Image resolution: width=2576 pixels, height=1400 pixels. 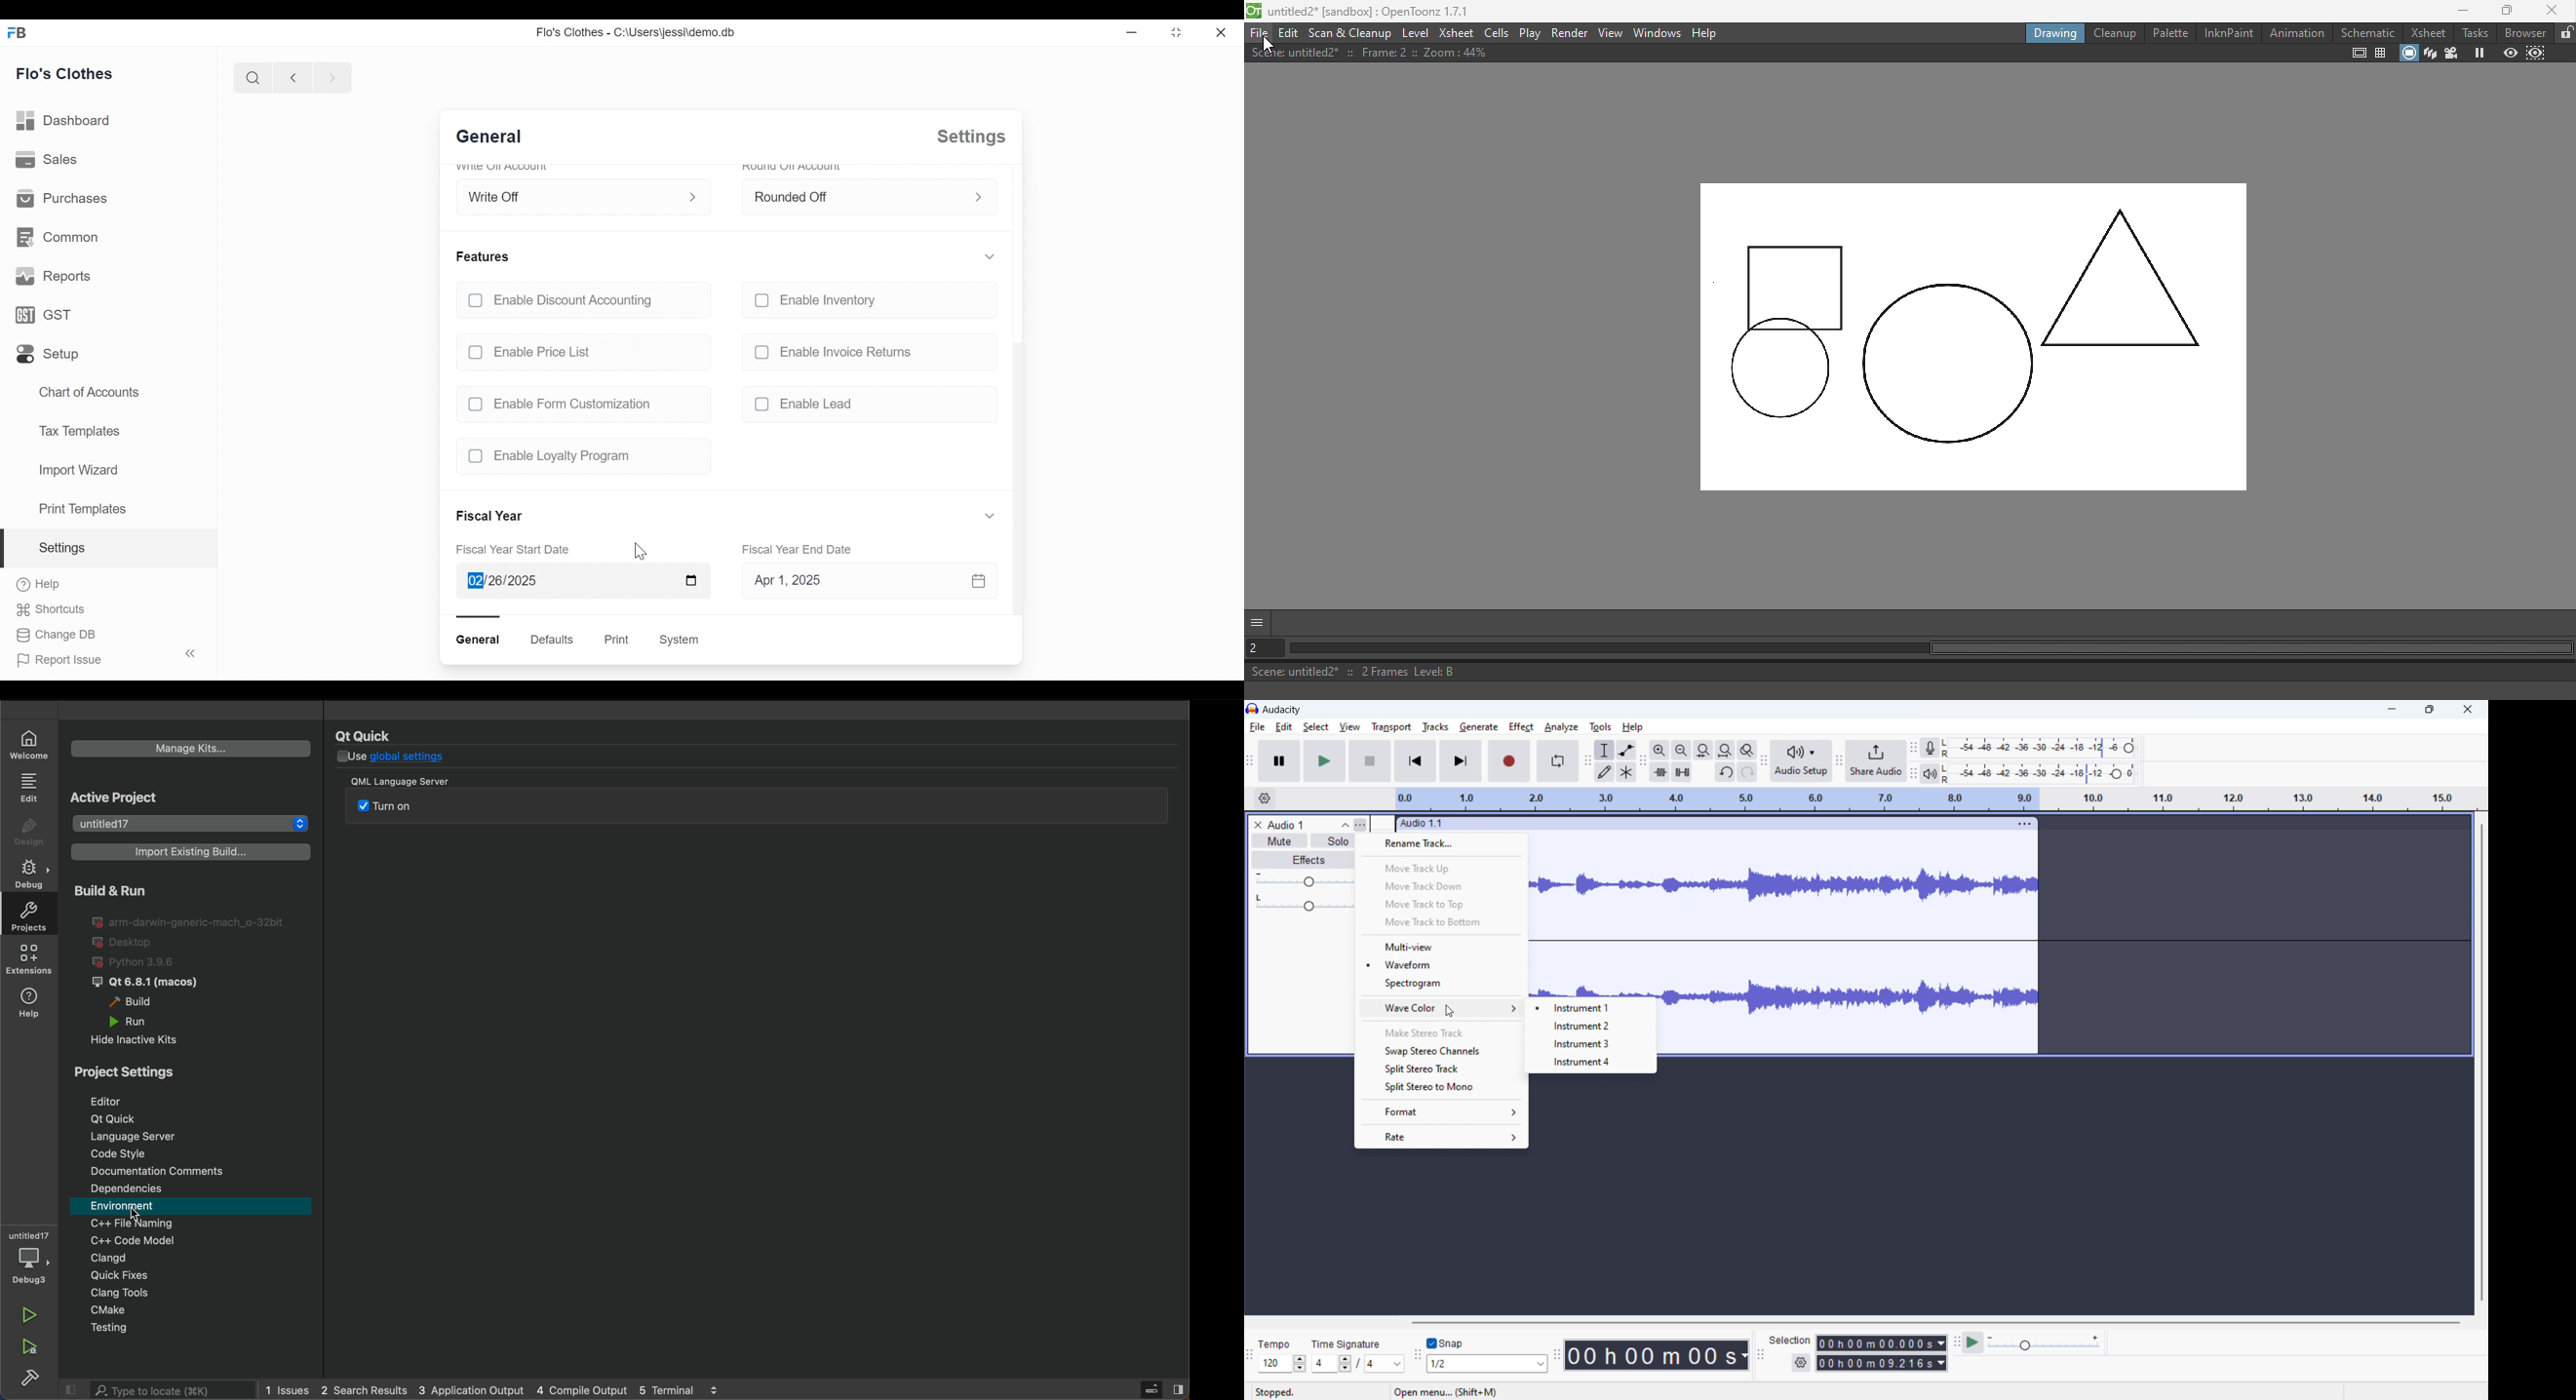 I want to click on set tempo, so click(x=1282, y=1364).